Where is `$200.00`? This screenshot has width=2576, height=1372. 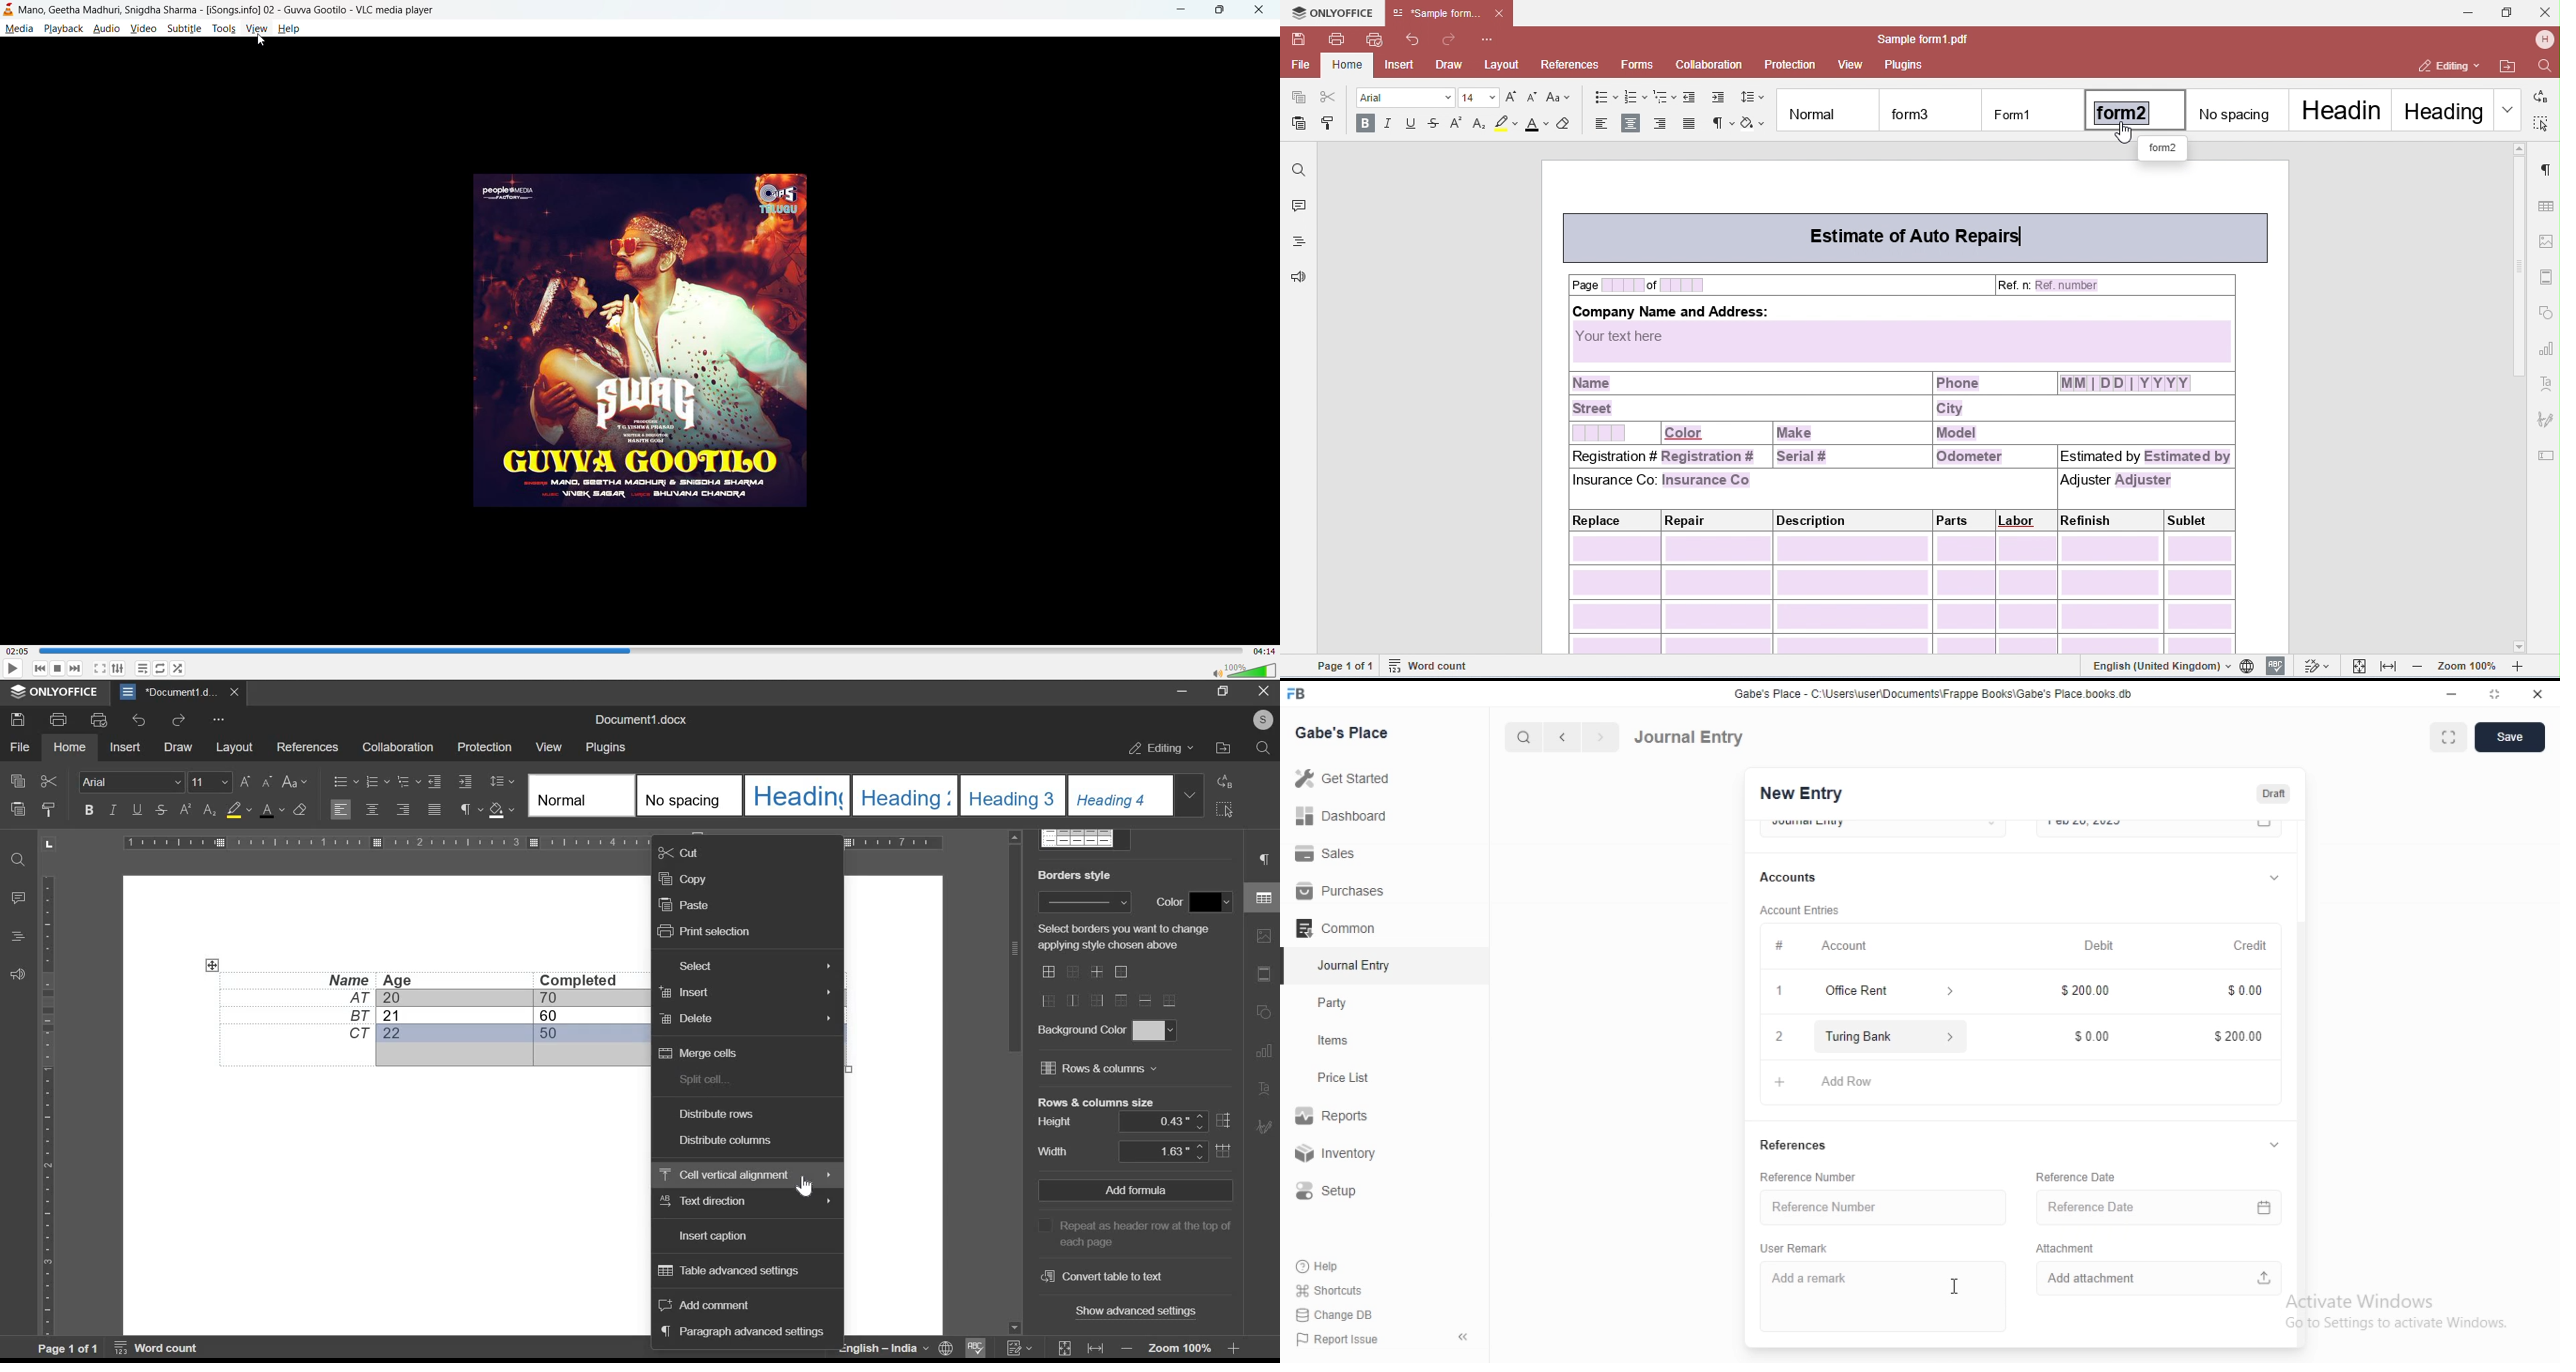
$200.00 is located at coordinates (2082, 992).